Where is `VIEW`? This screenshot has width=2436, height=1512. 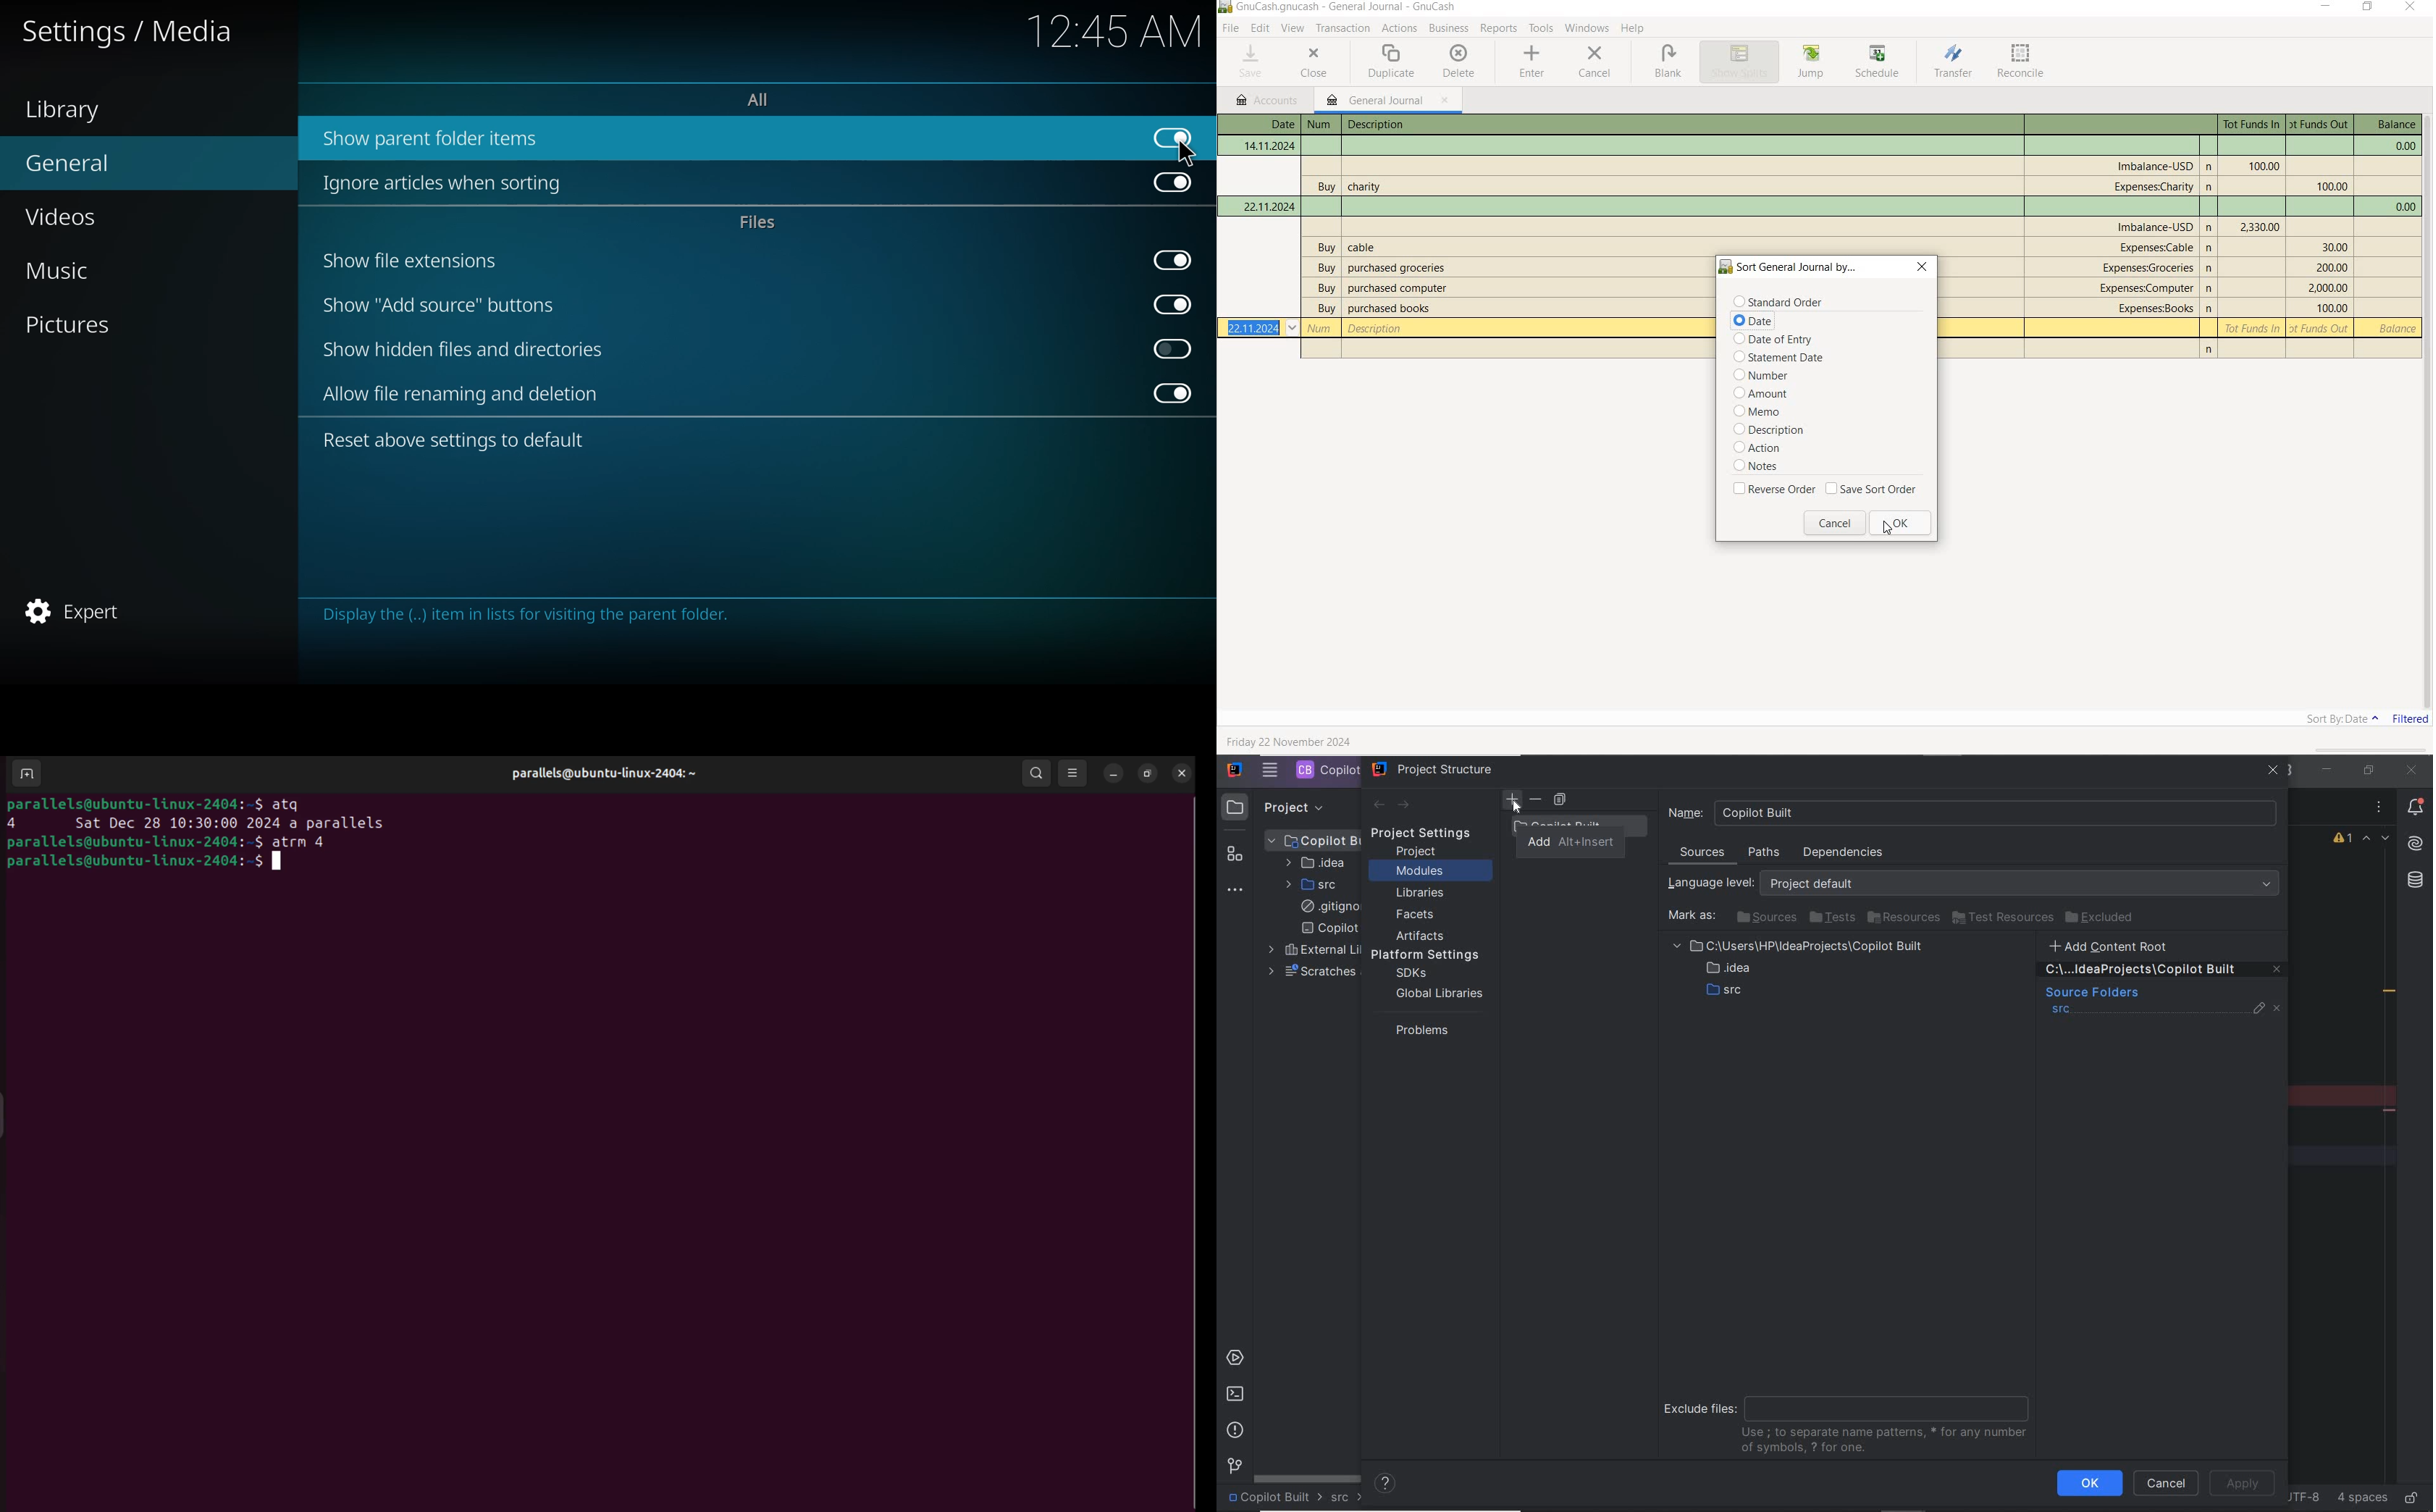 VIEW is located at coordinates (1294, 29).